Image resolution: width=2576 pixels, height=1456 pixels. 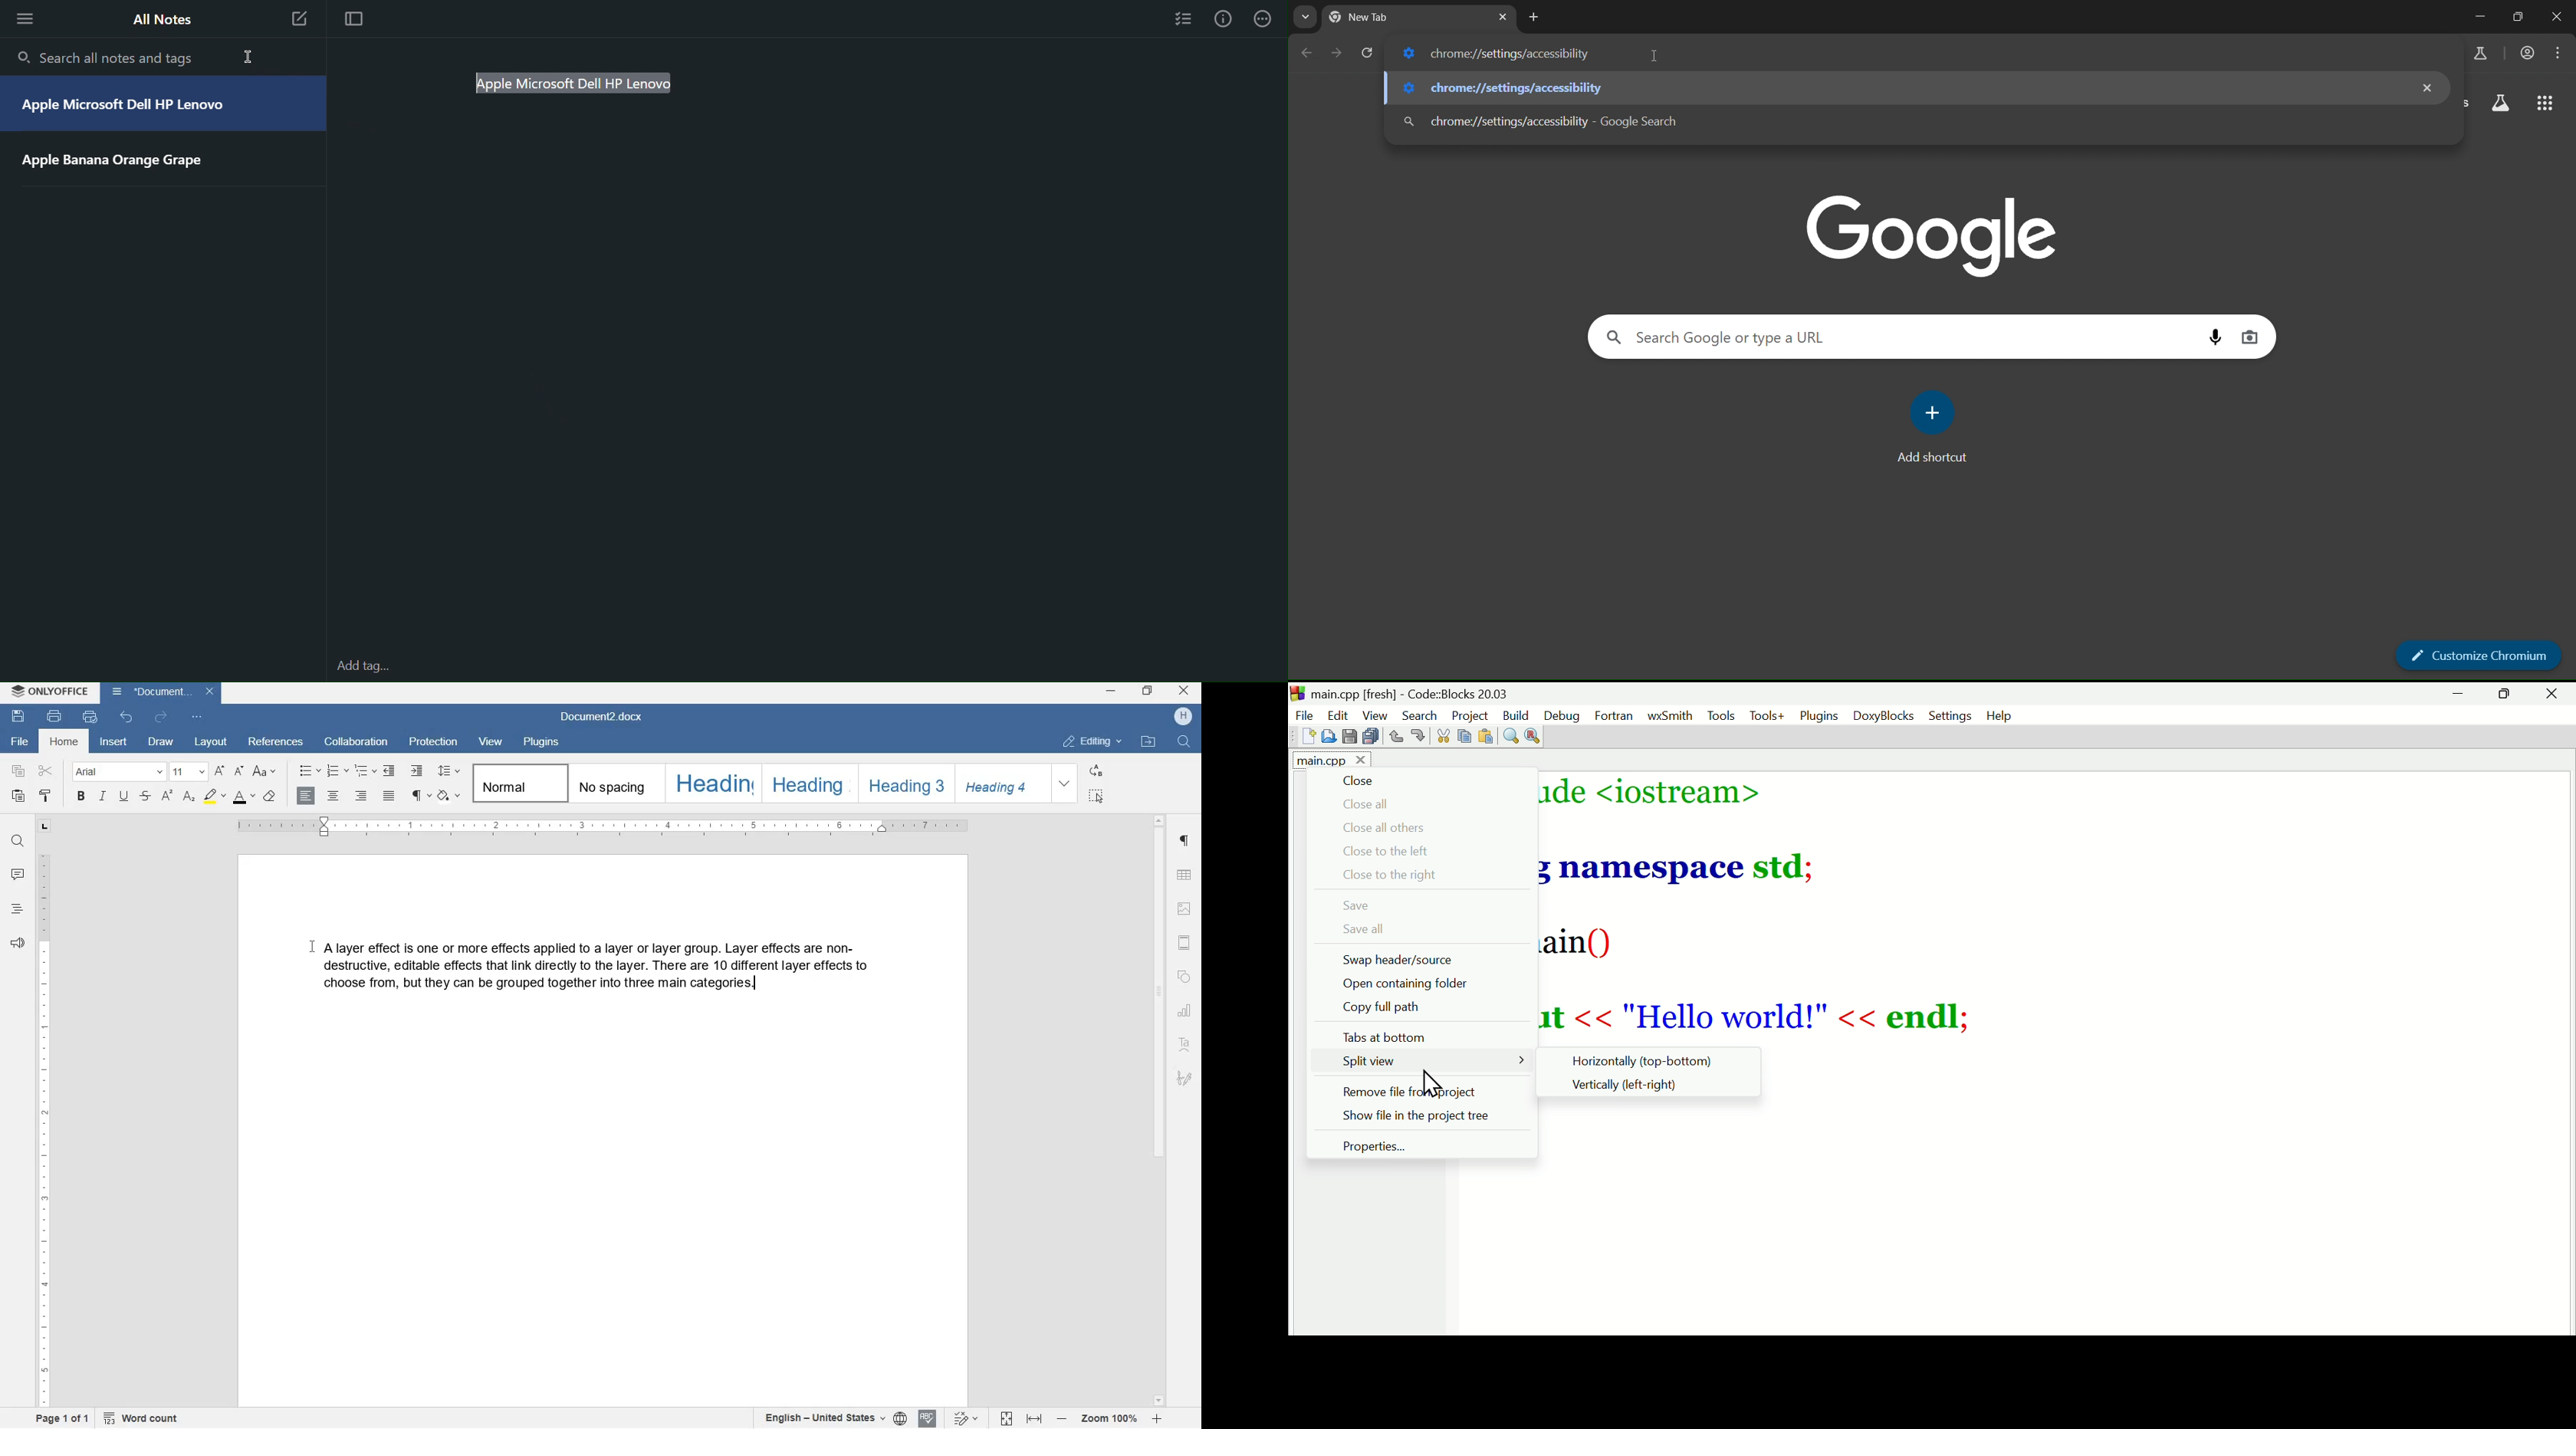 What do you see at coordinates (1308, 737) in the screenshot?
I see `add` at bounding box center [1308, 737].